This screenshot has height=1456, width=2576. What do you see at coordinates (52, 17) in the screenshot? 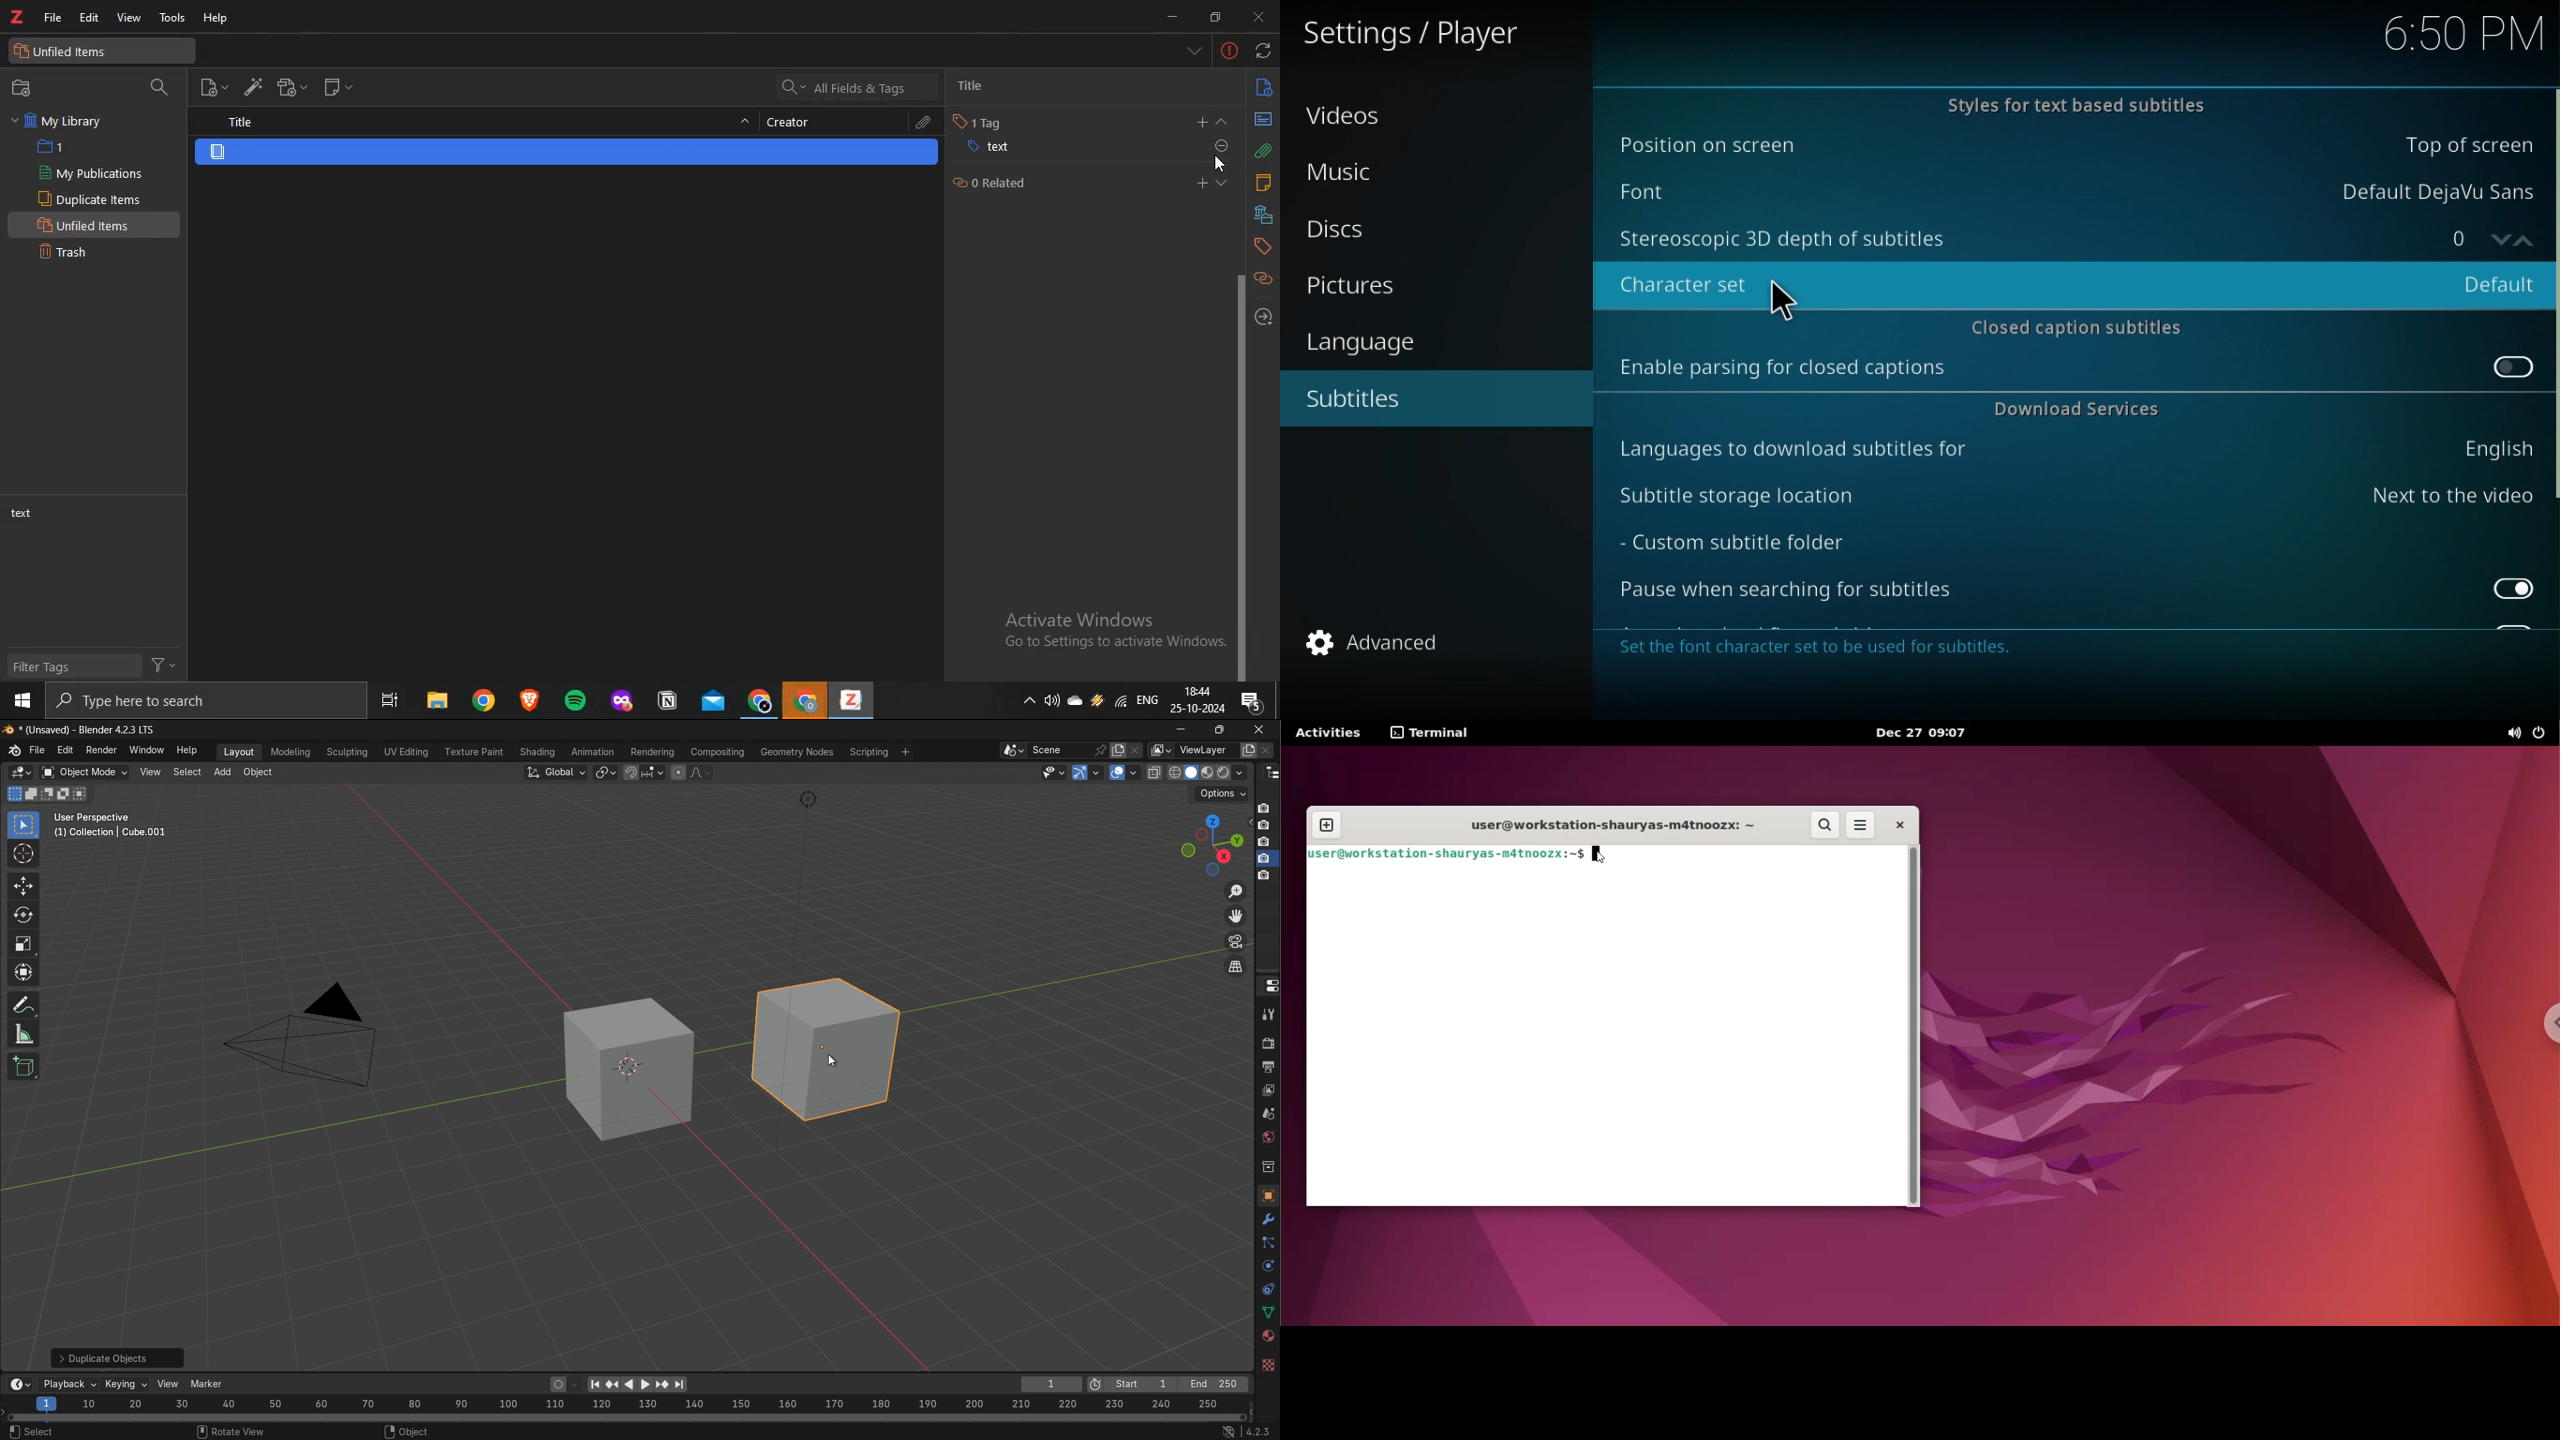
I see `file` at bounding box center [52, 17].